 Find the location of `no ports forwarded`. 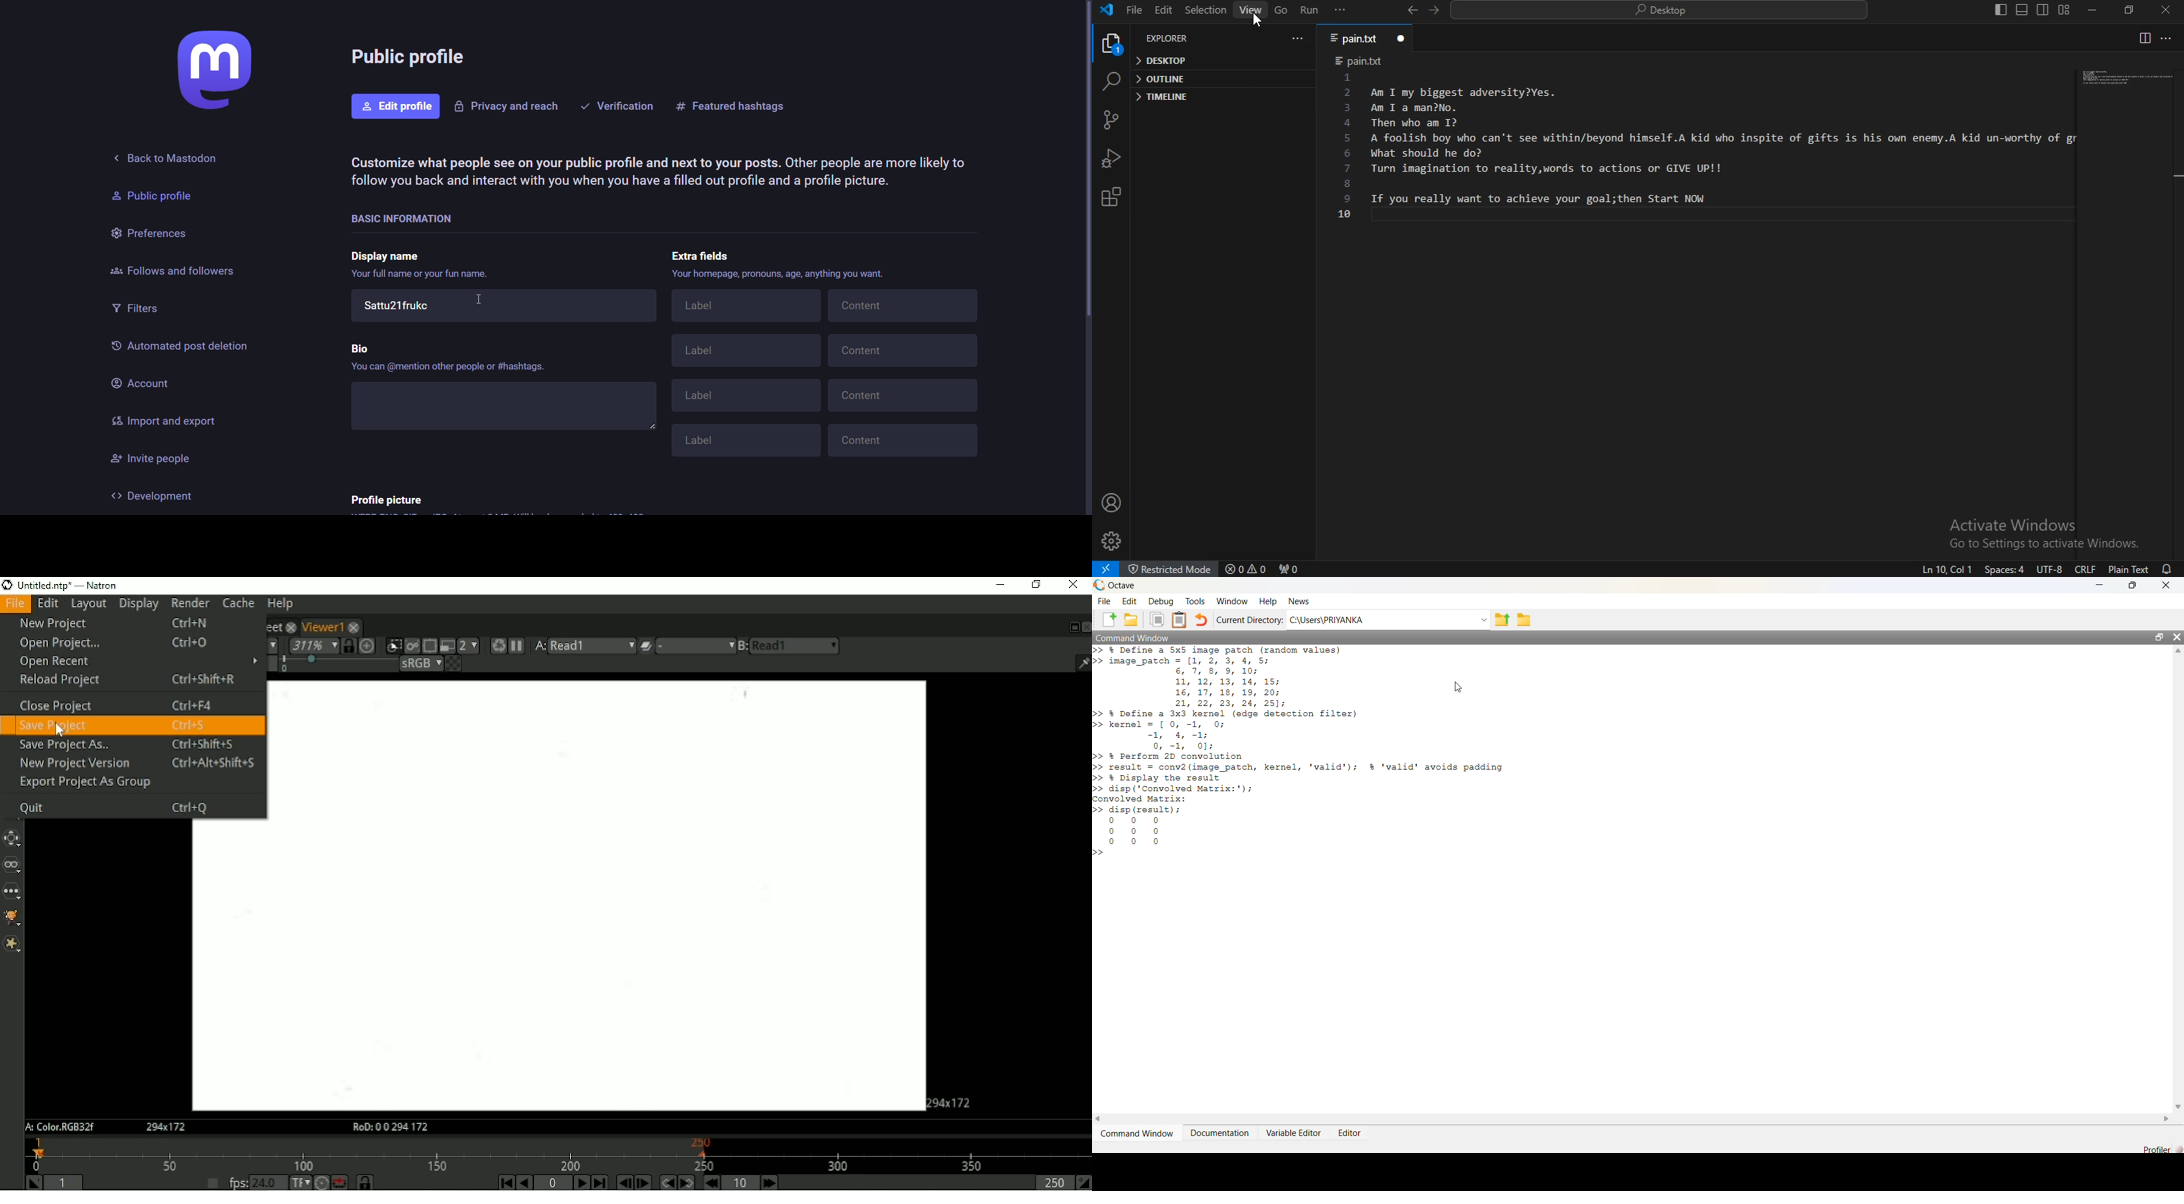

no ports forwarded is located at coordinates (1288, 569).